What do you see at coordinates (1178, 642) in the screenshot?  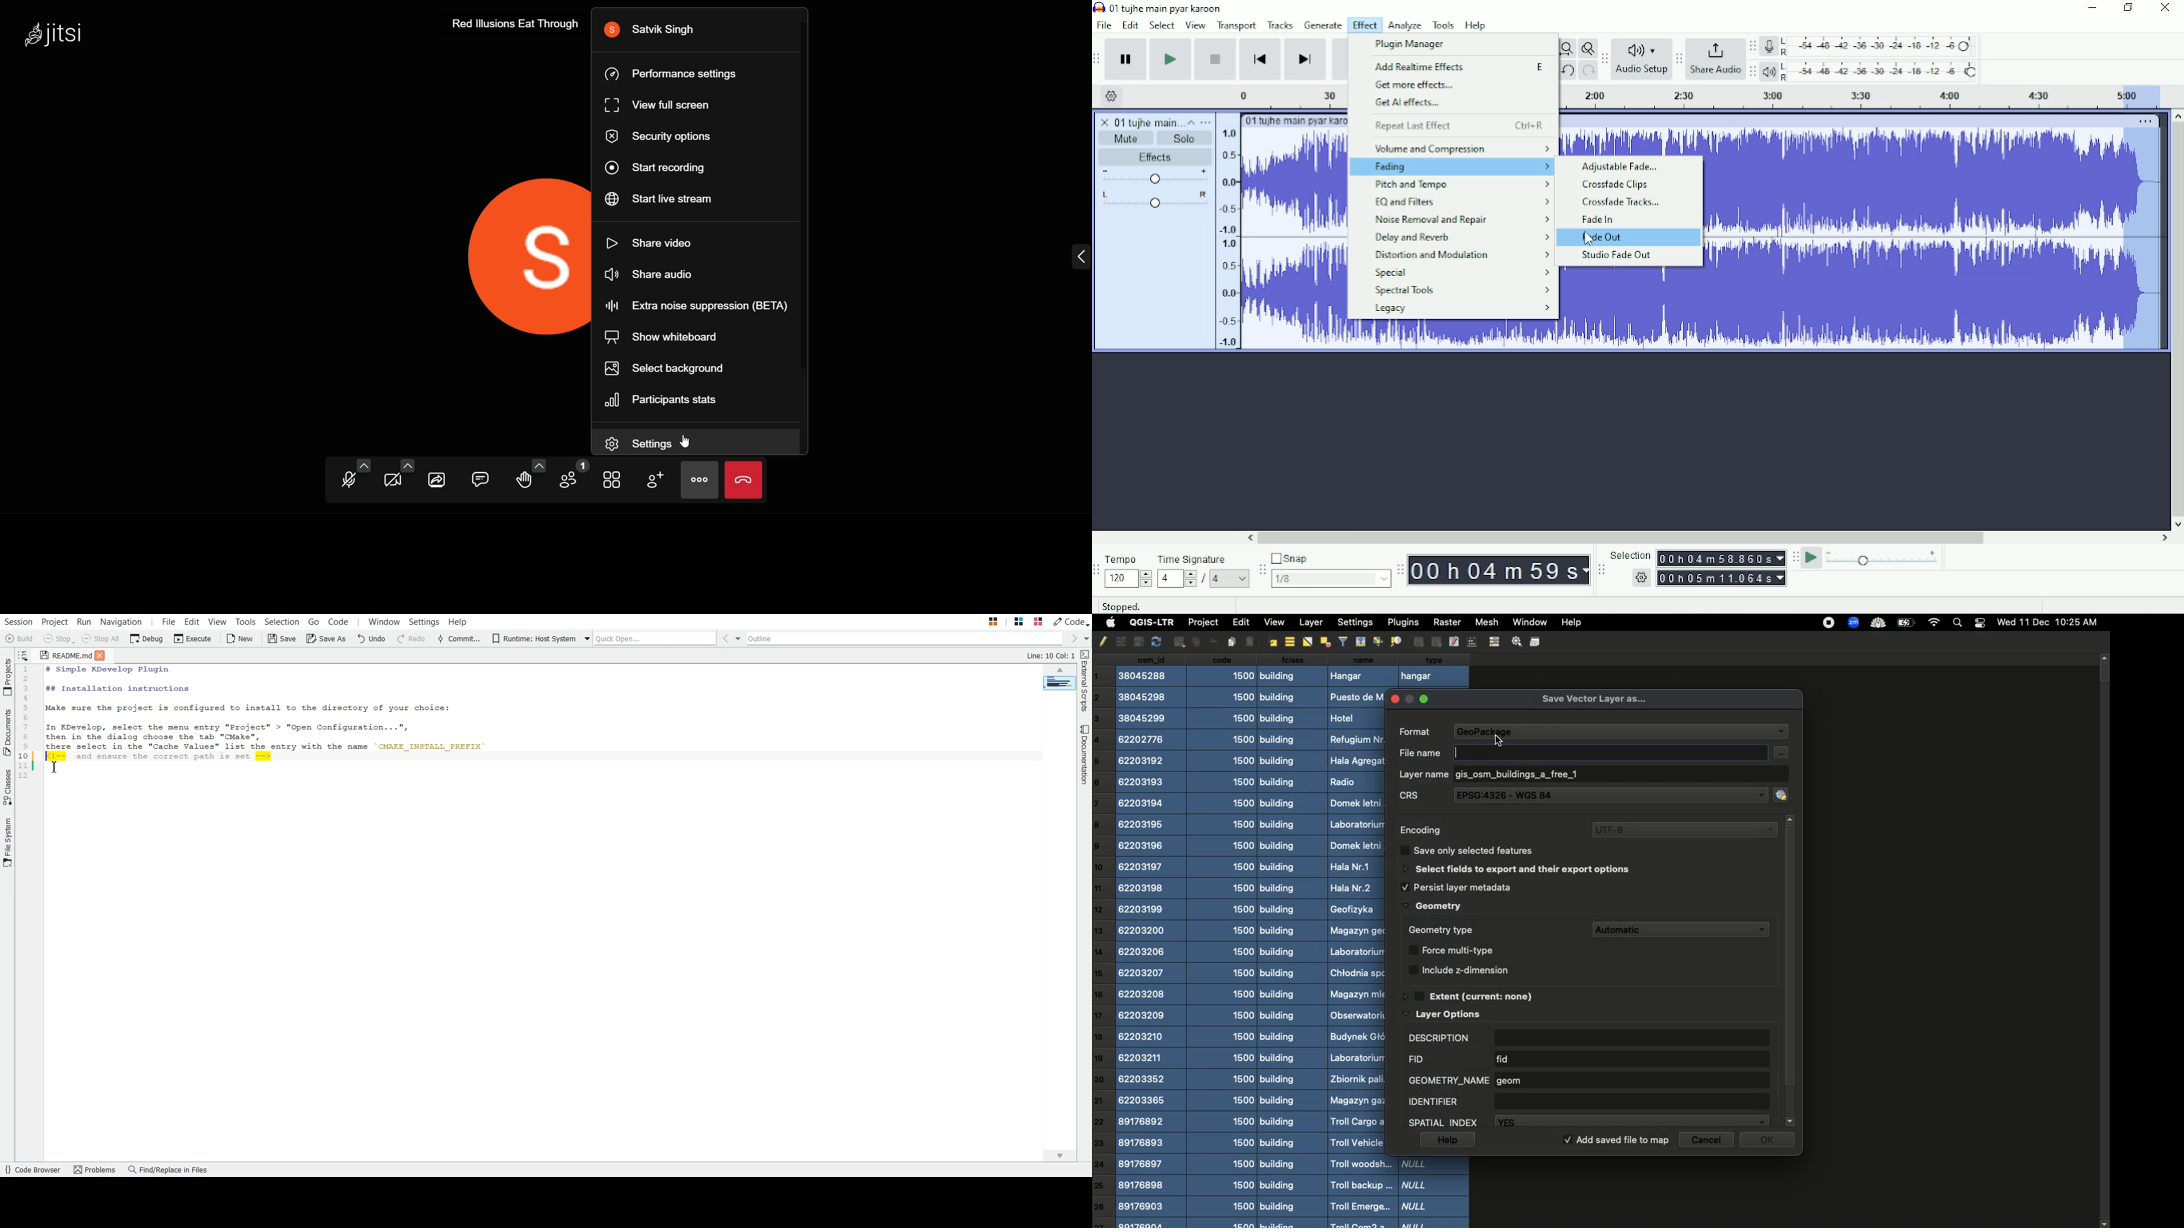 I see `Insert Ellipse` at bounding box center [1178, 642].